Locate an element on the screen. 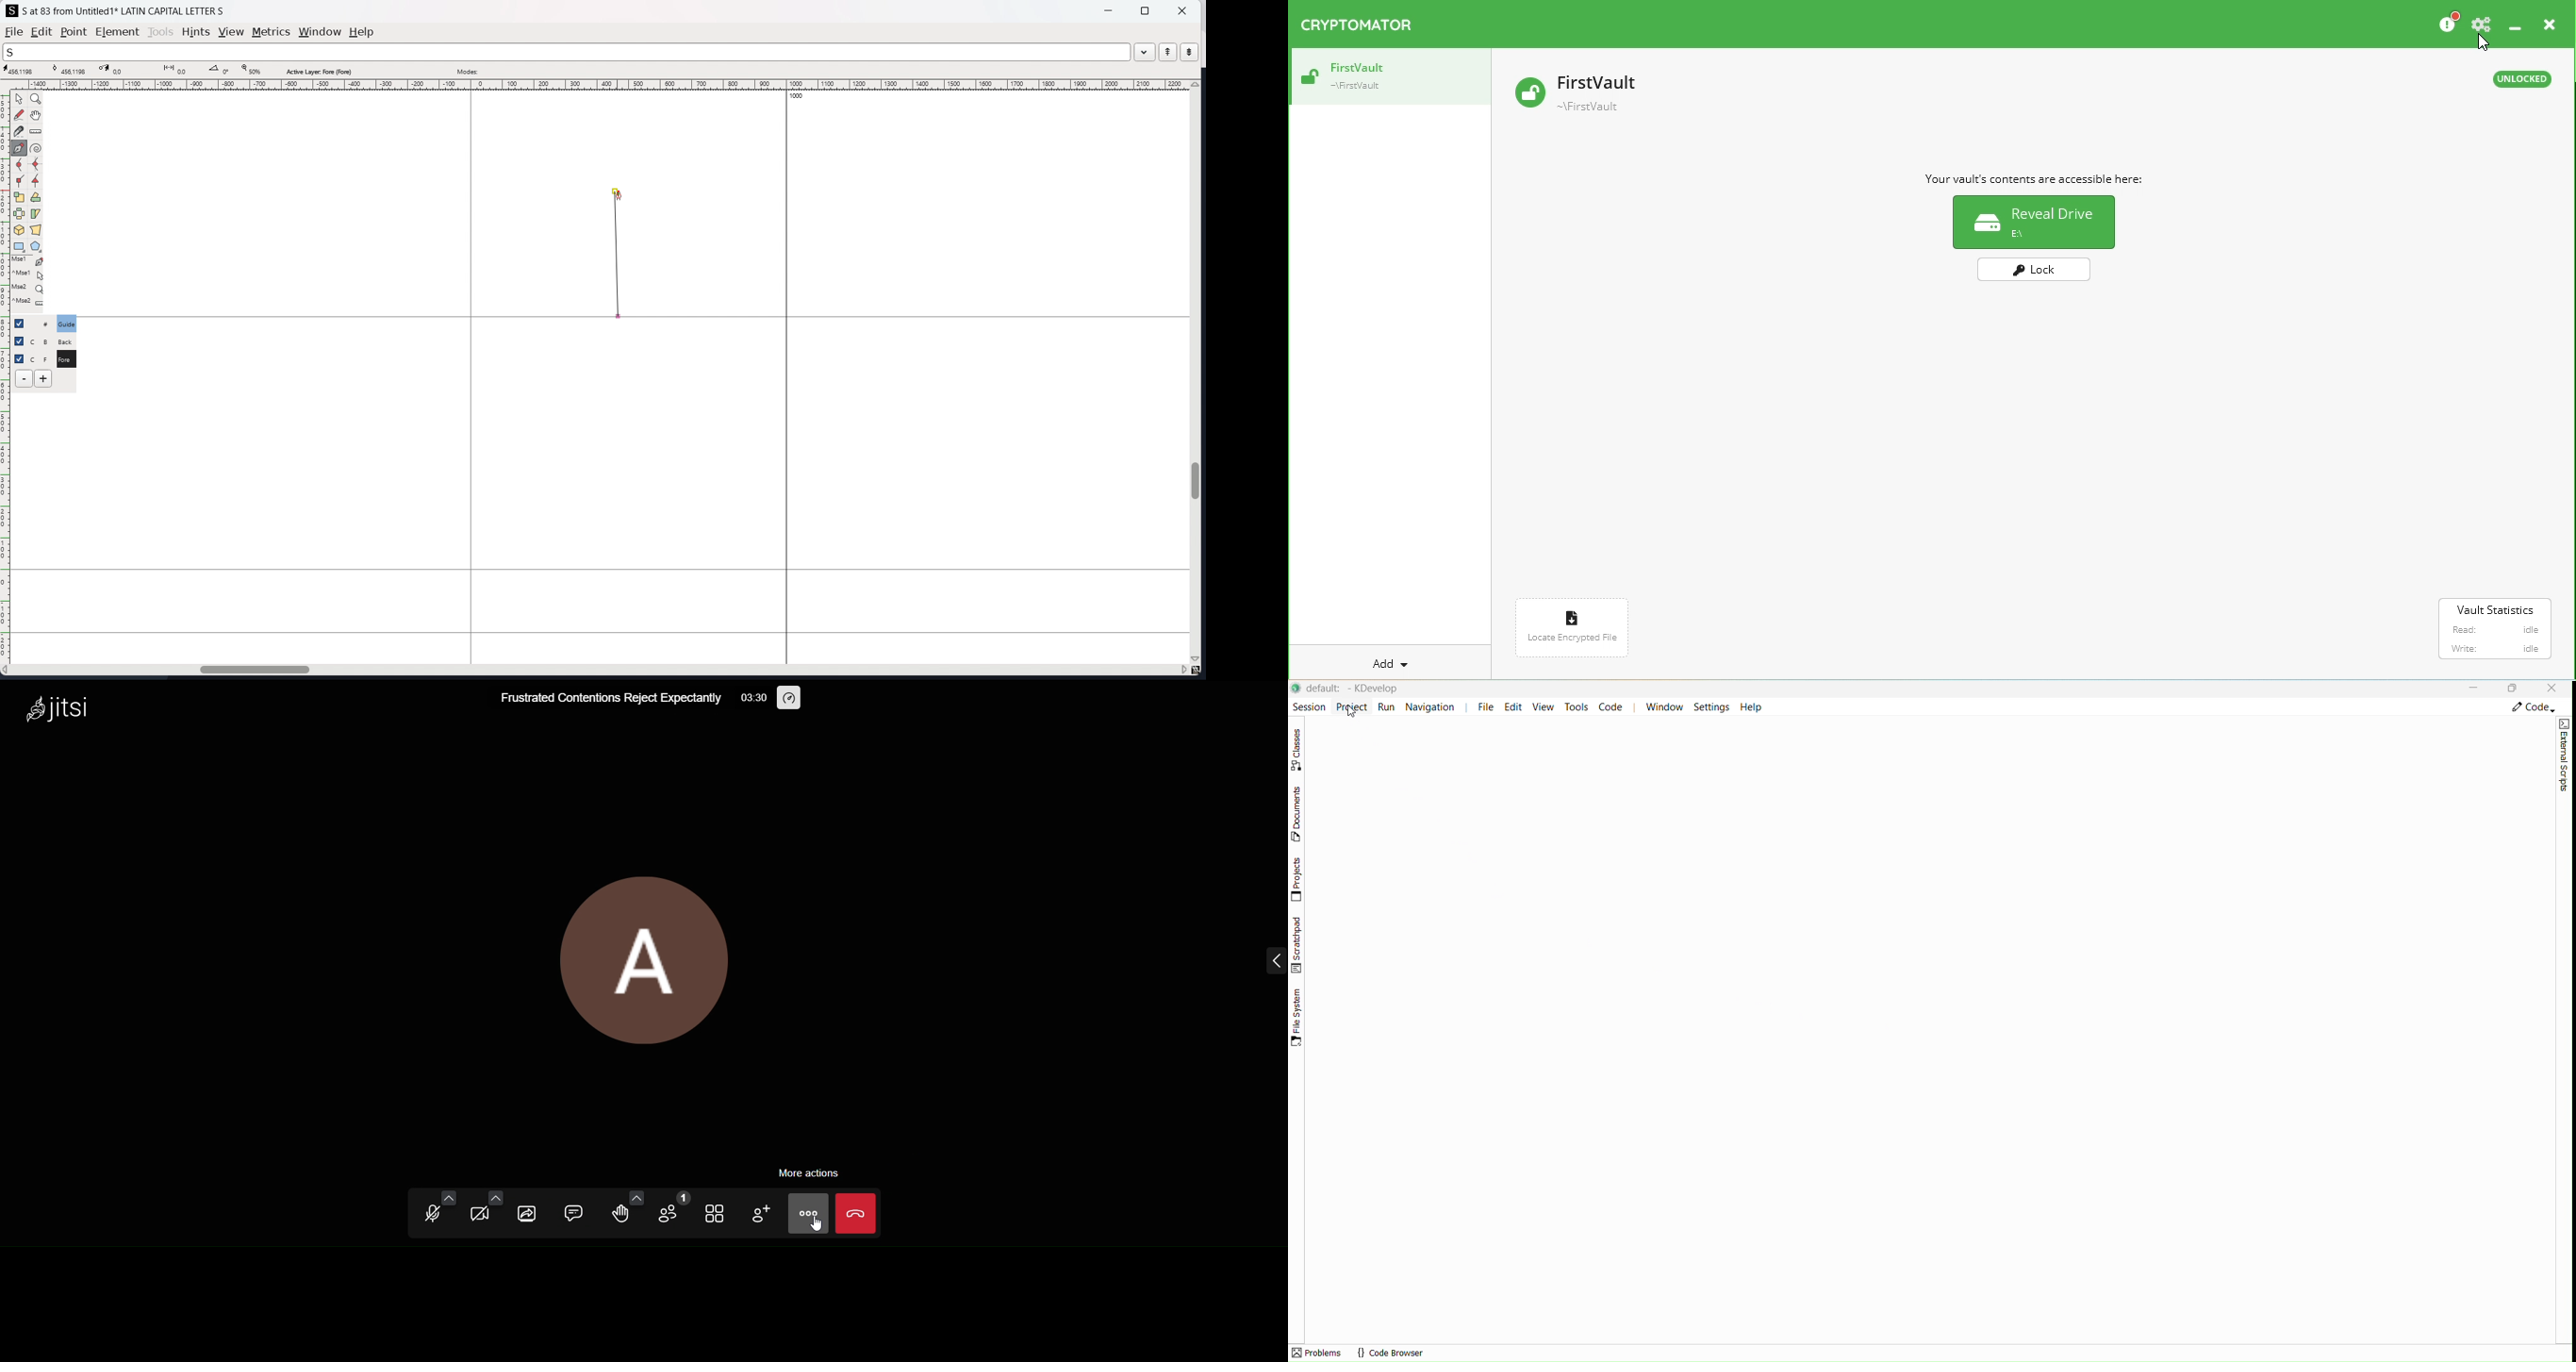 The height and width of the screenshot is (1372, 2576). C F Fore is located at coordinates (66, 358).